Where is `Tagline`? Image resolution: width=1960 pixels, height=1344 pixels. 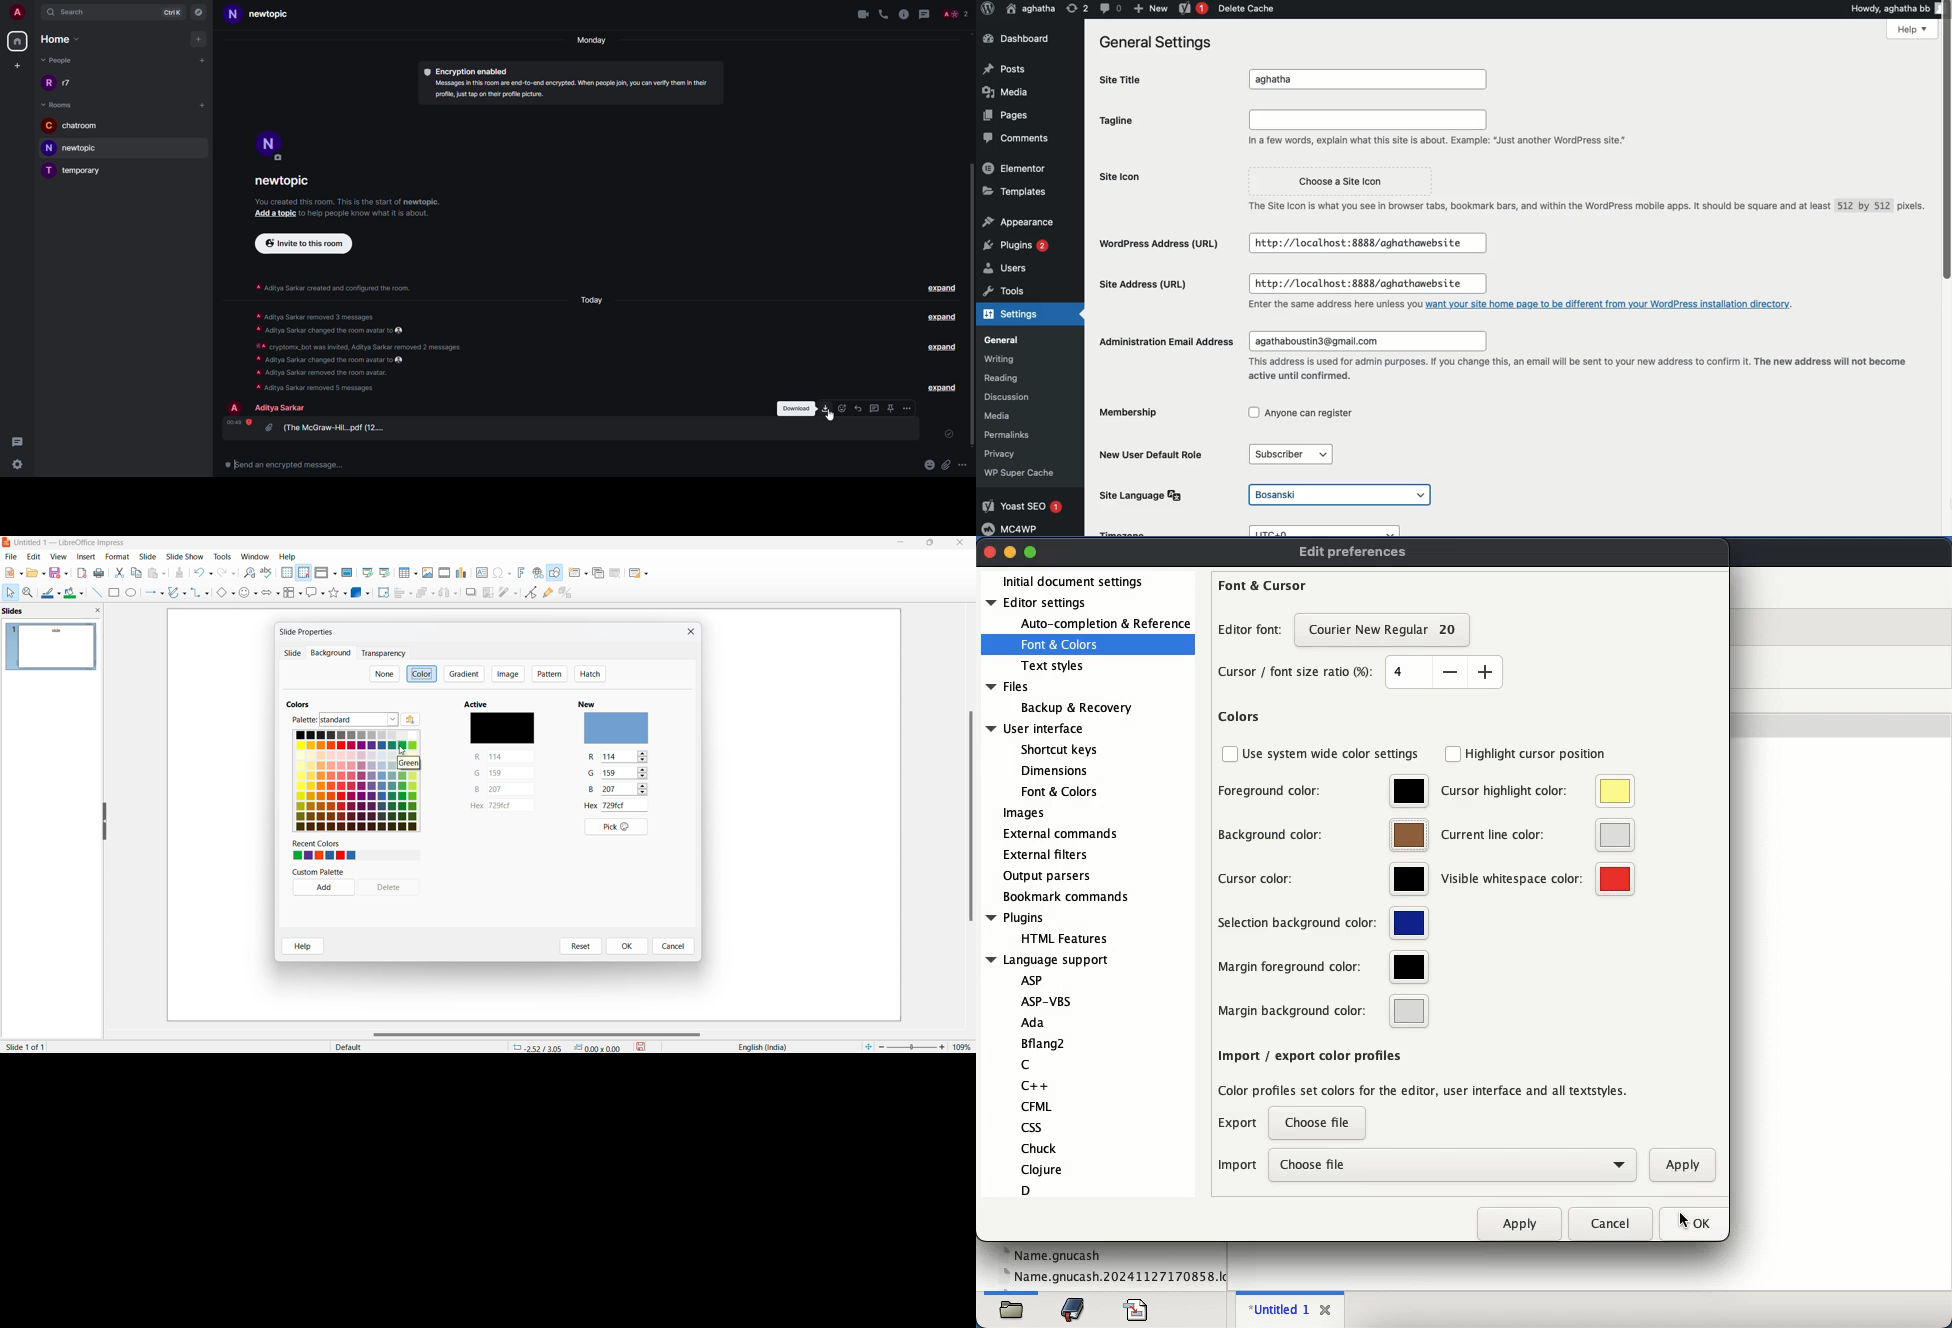
Tagline is located at coordinates (1121, 121).